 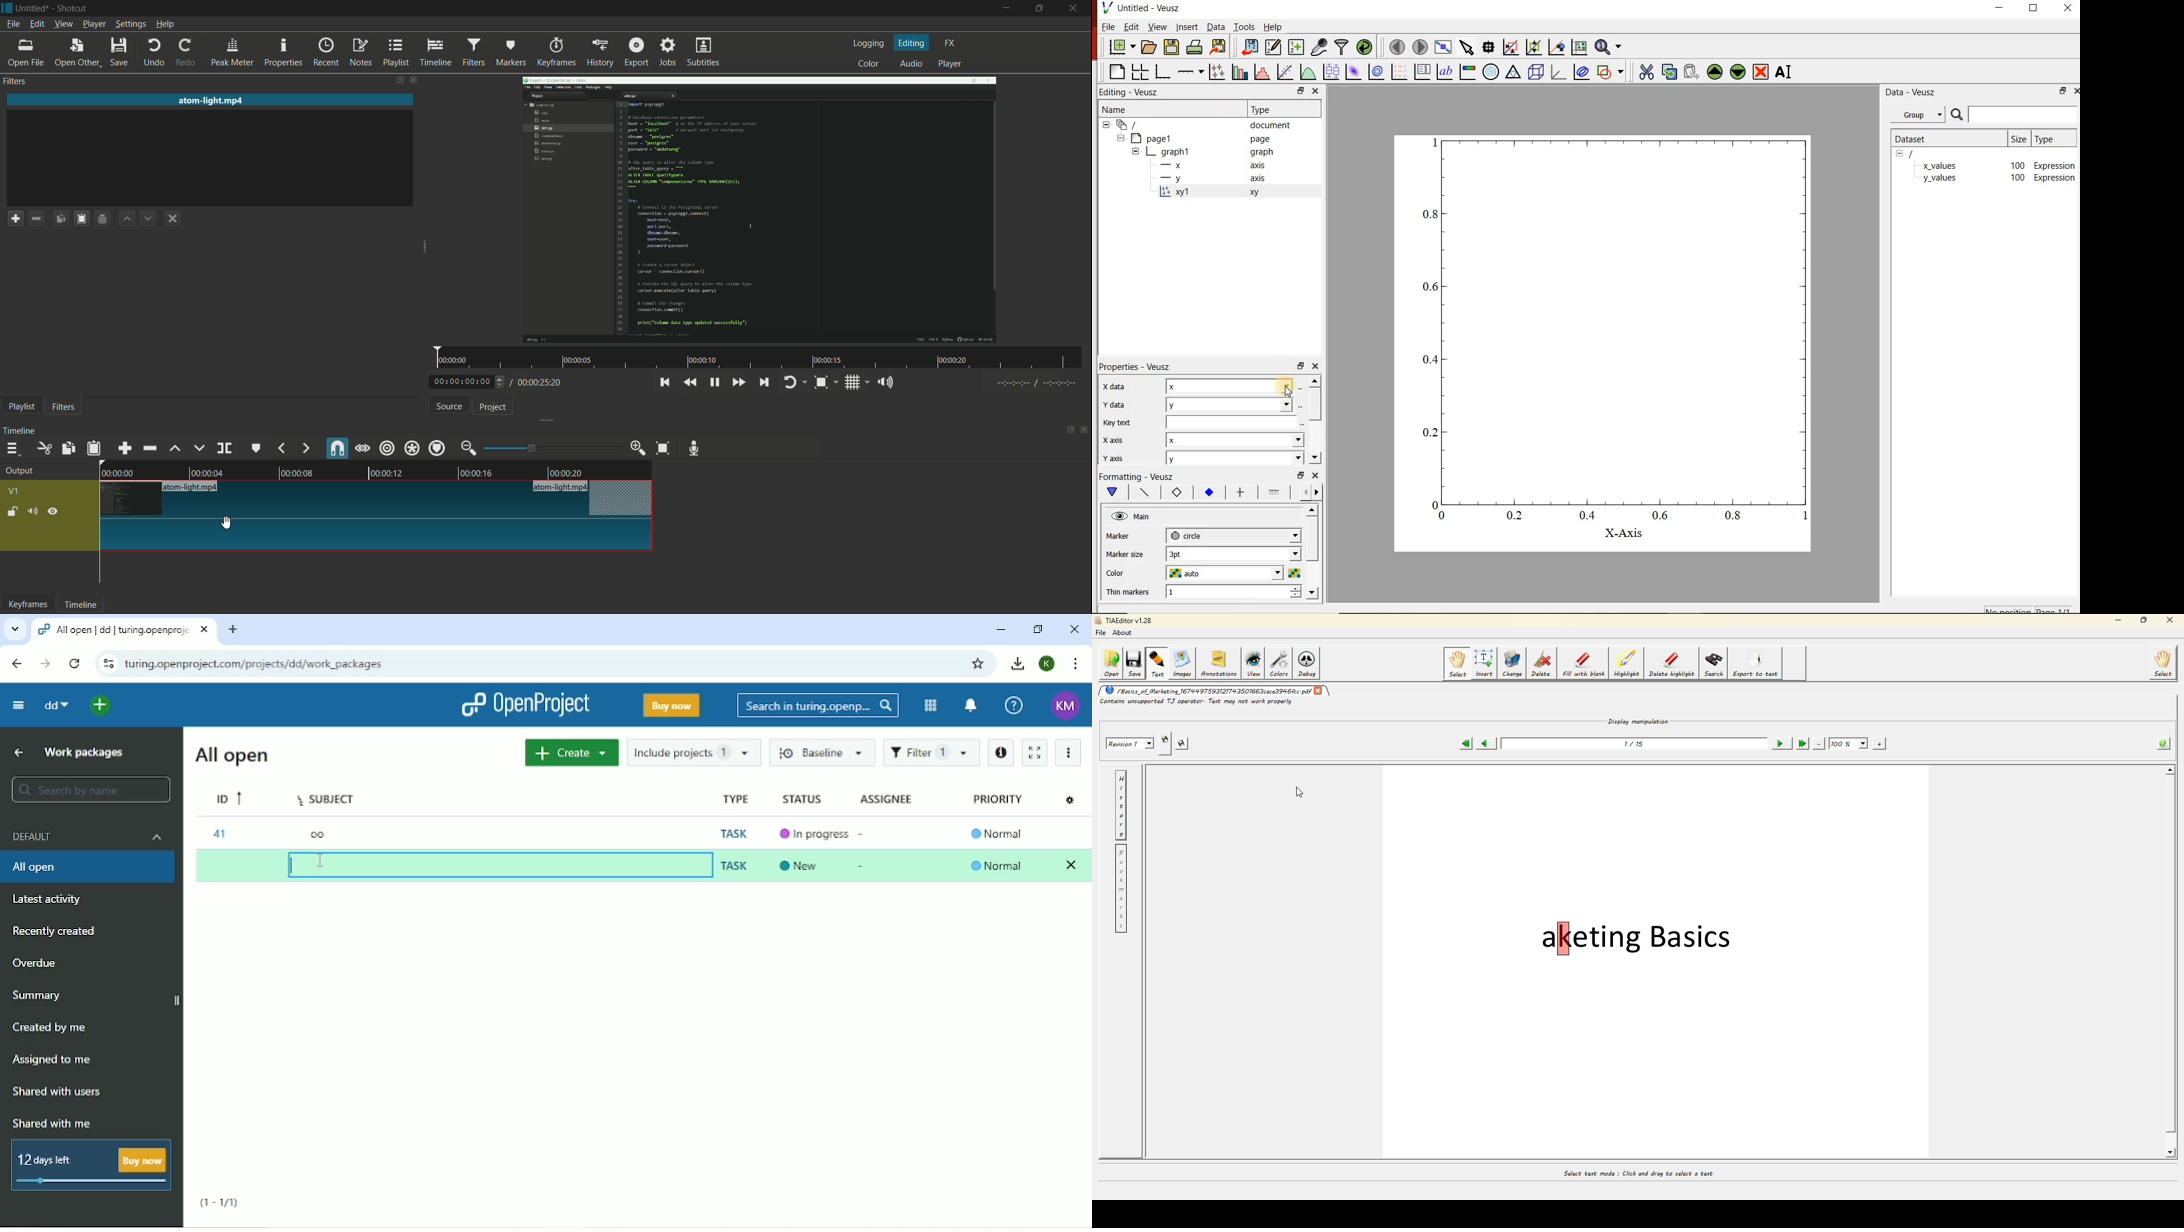 What do you see at coordinates (820, 383) in the screenshot?
I see `zoom timeline to fit` at bounding box center [820, 383].